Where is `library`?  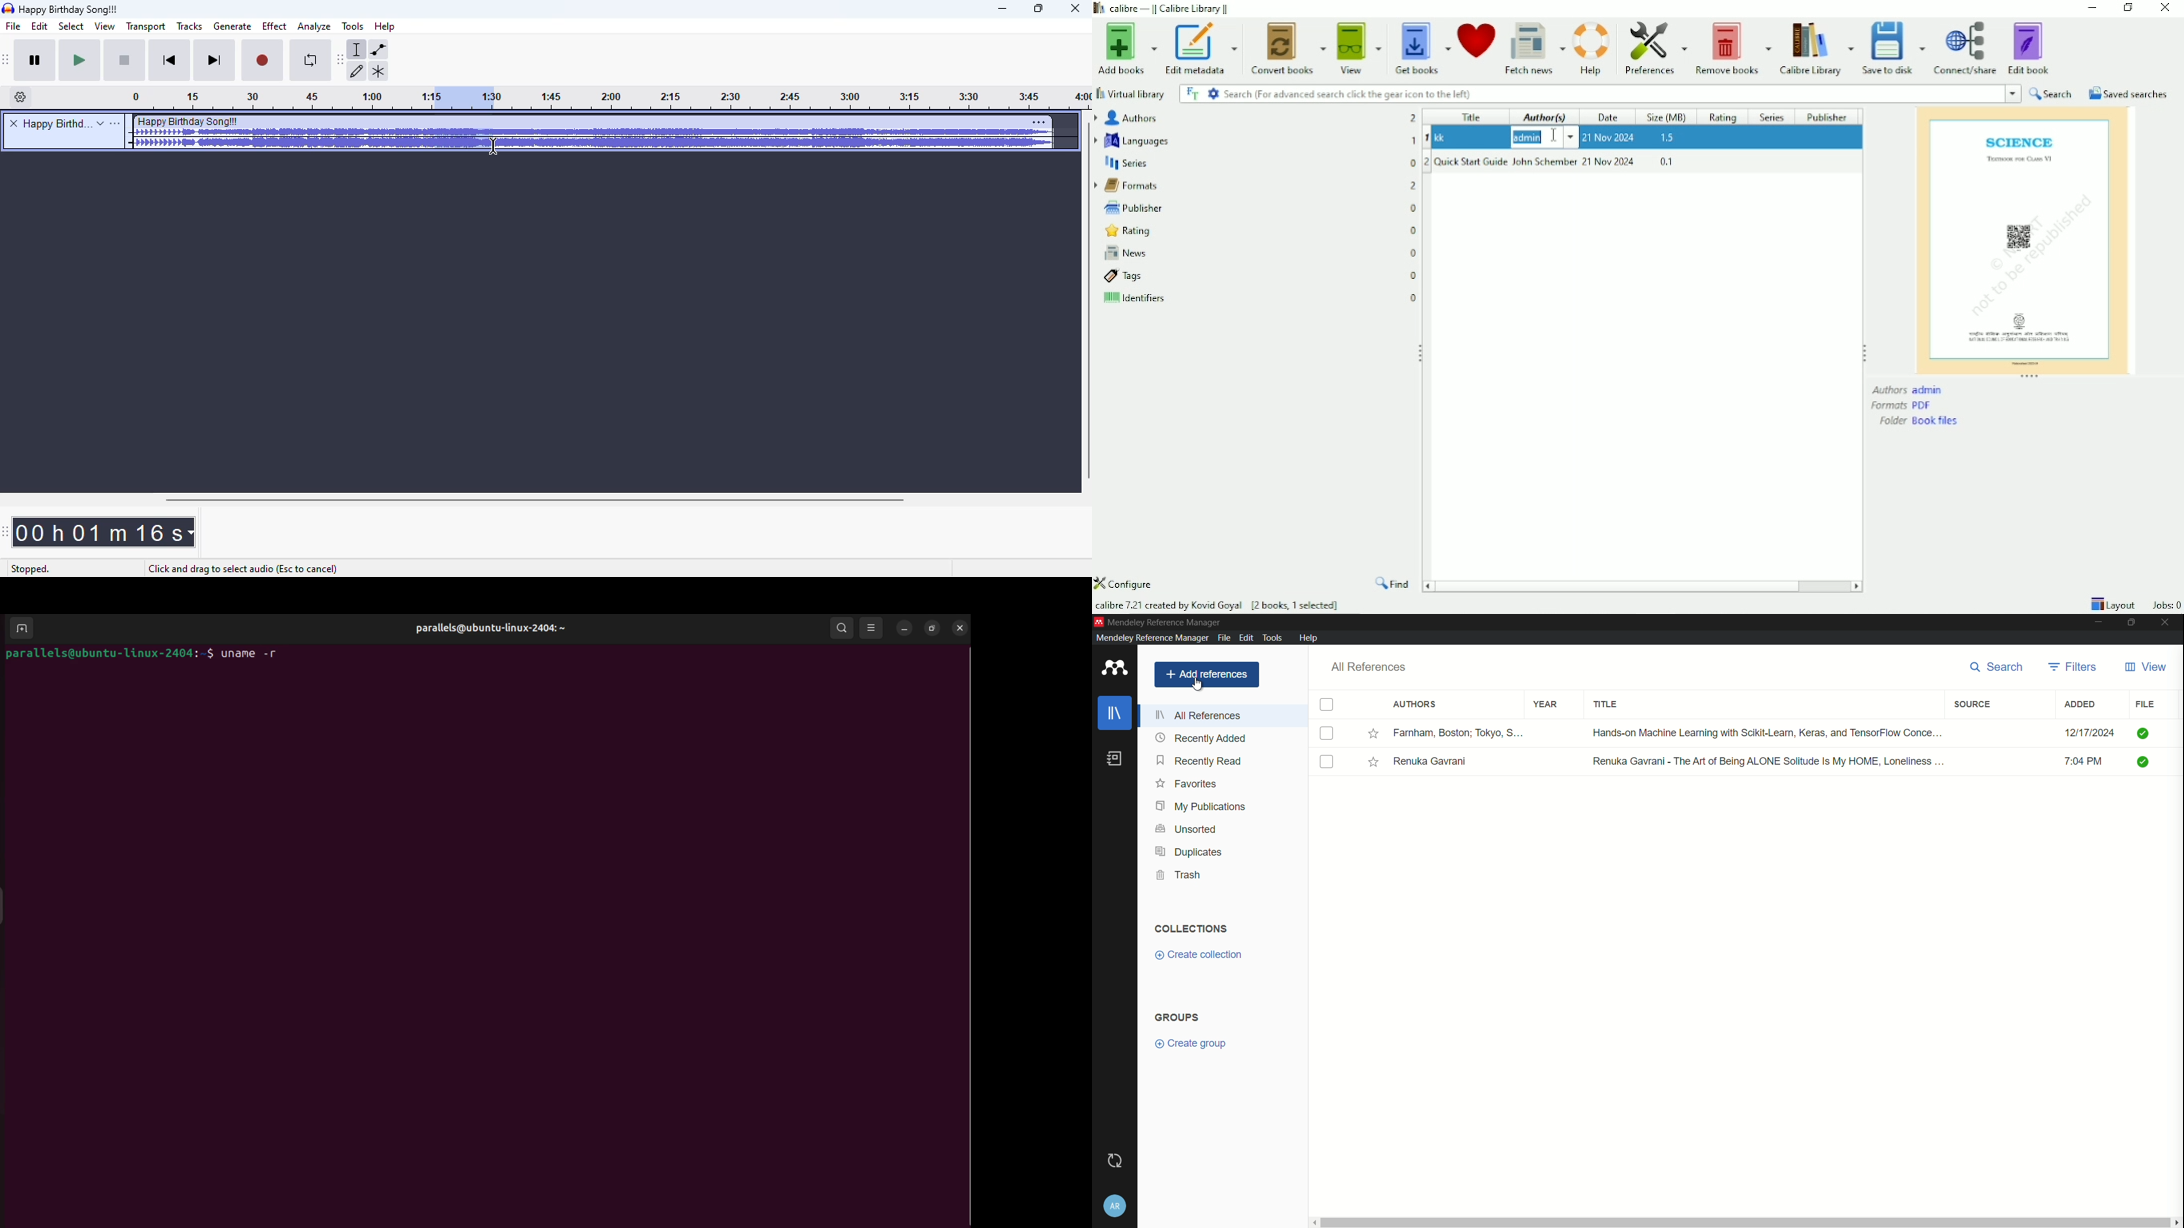 library is located at coordinates (1115, 714).